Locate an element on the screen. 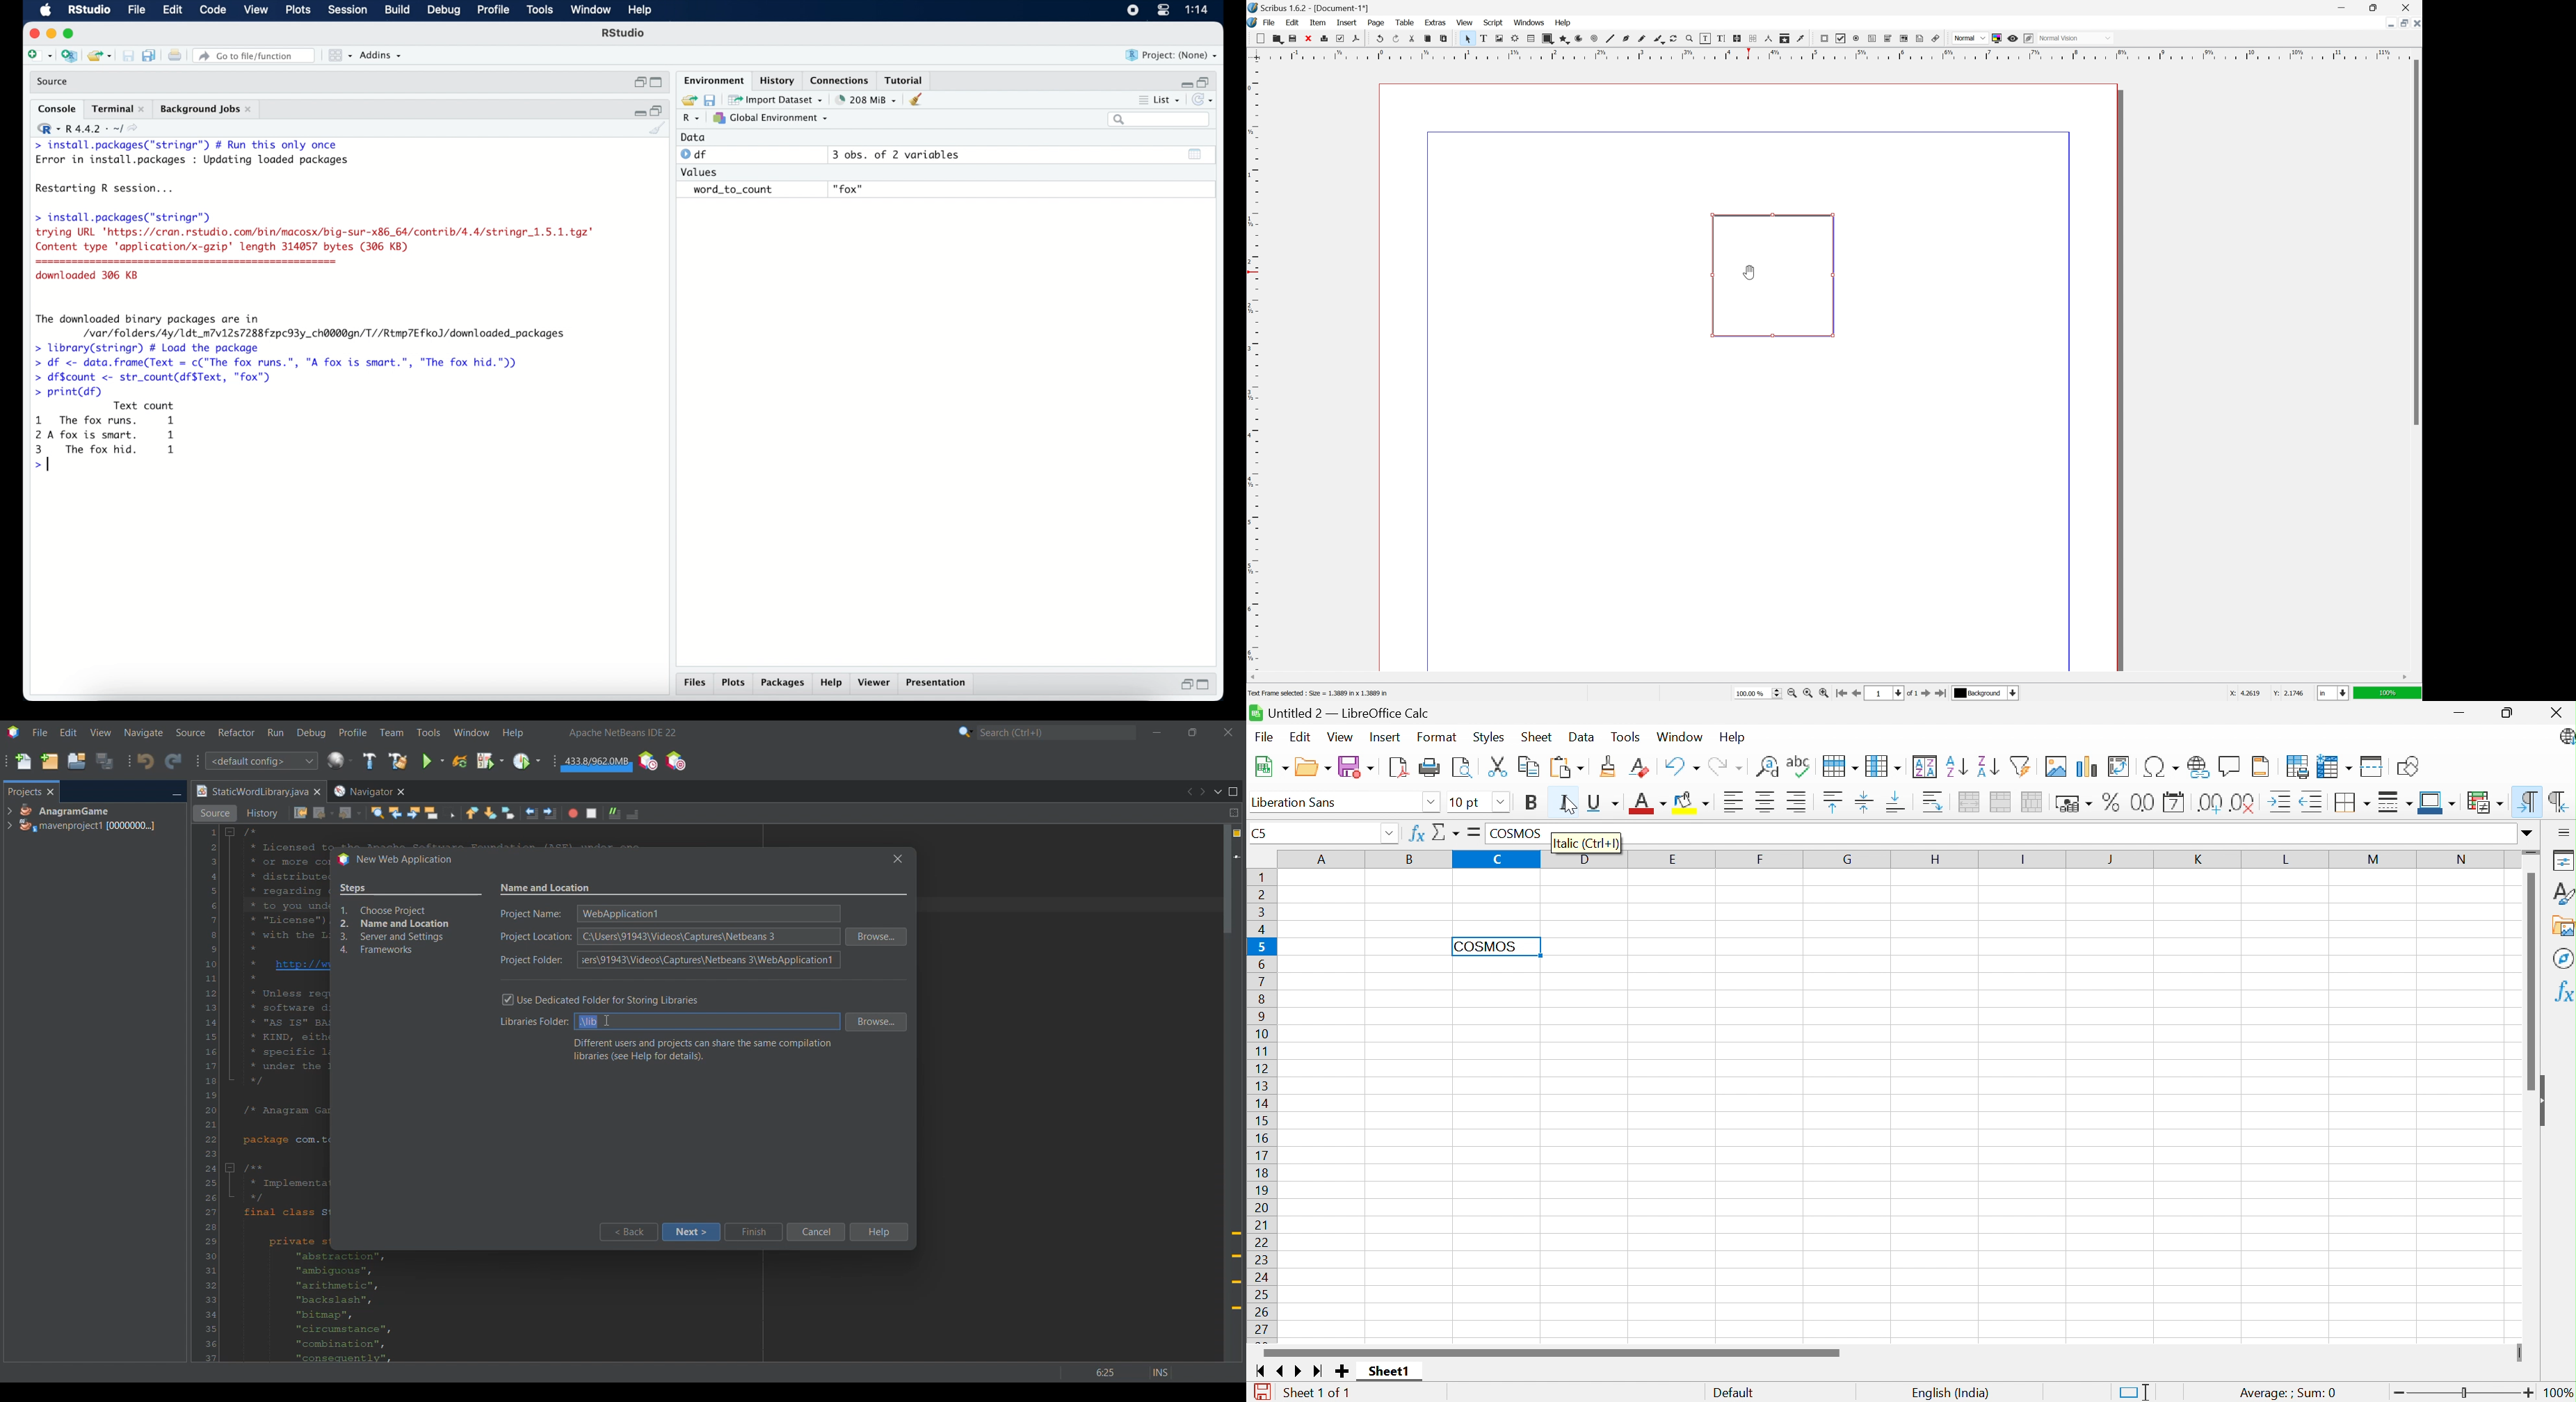 This screenshot has height=1428, width=2576. Text frame selected : size = 1.3889 in × 1.3889 in is located at coordinates (1320, 692).